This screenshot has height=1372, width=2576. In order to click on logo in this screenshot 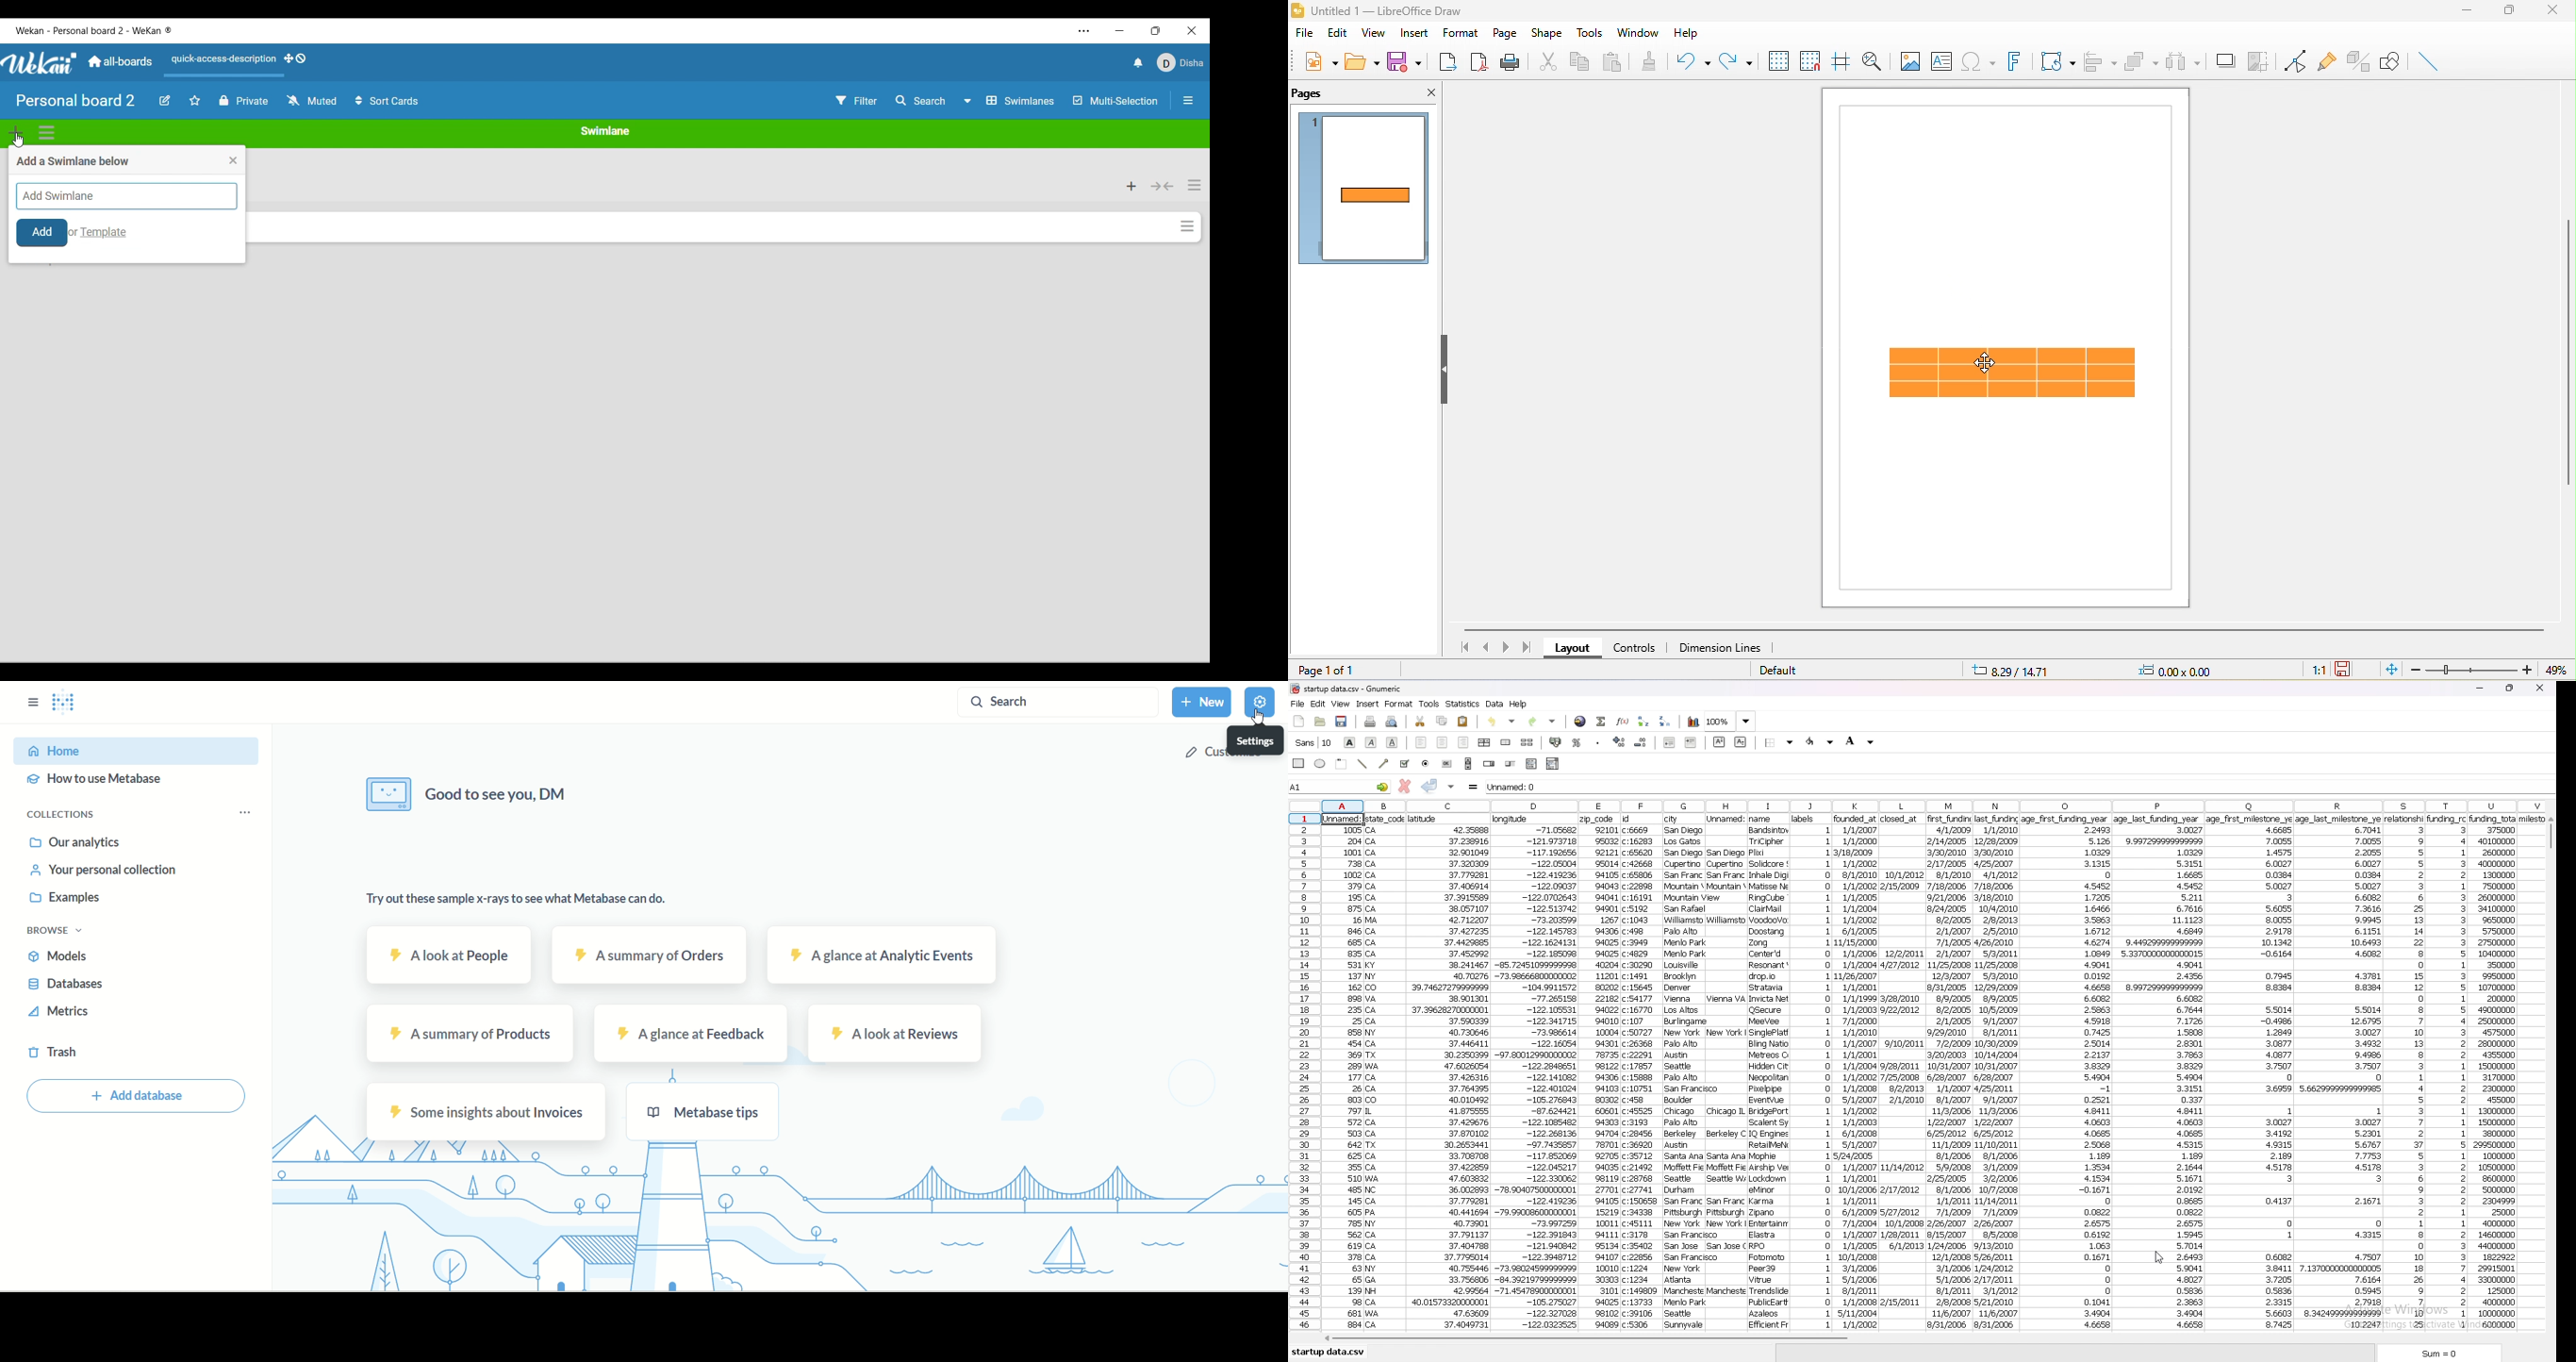, I will do `click(65, 705)`.